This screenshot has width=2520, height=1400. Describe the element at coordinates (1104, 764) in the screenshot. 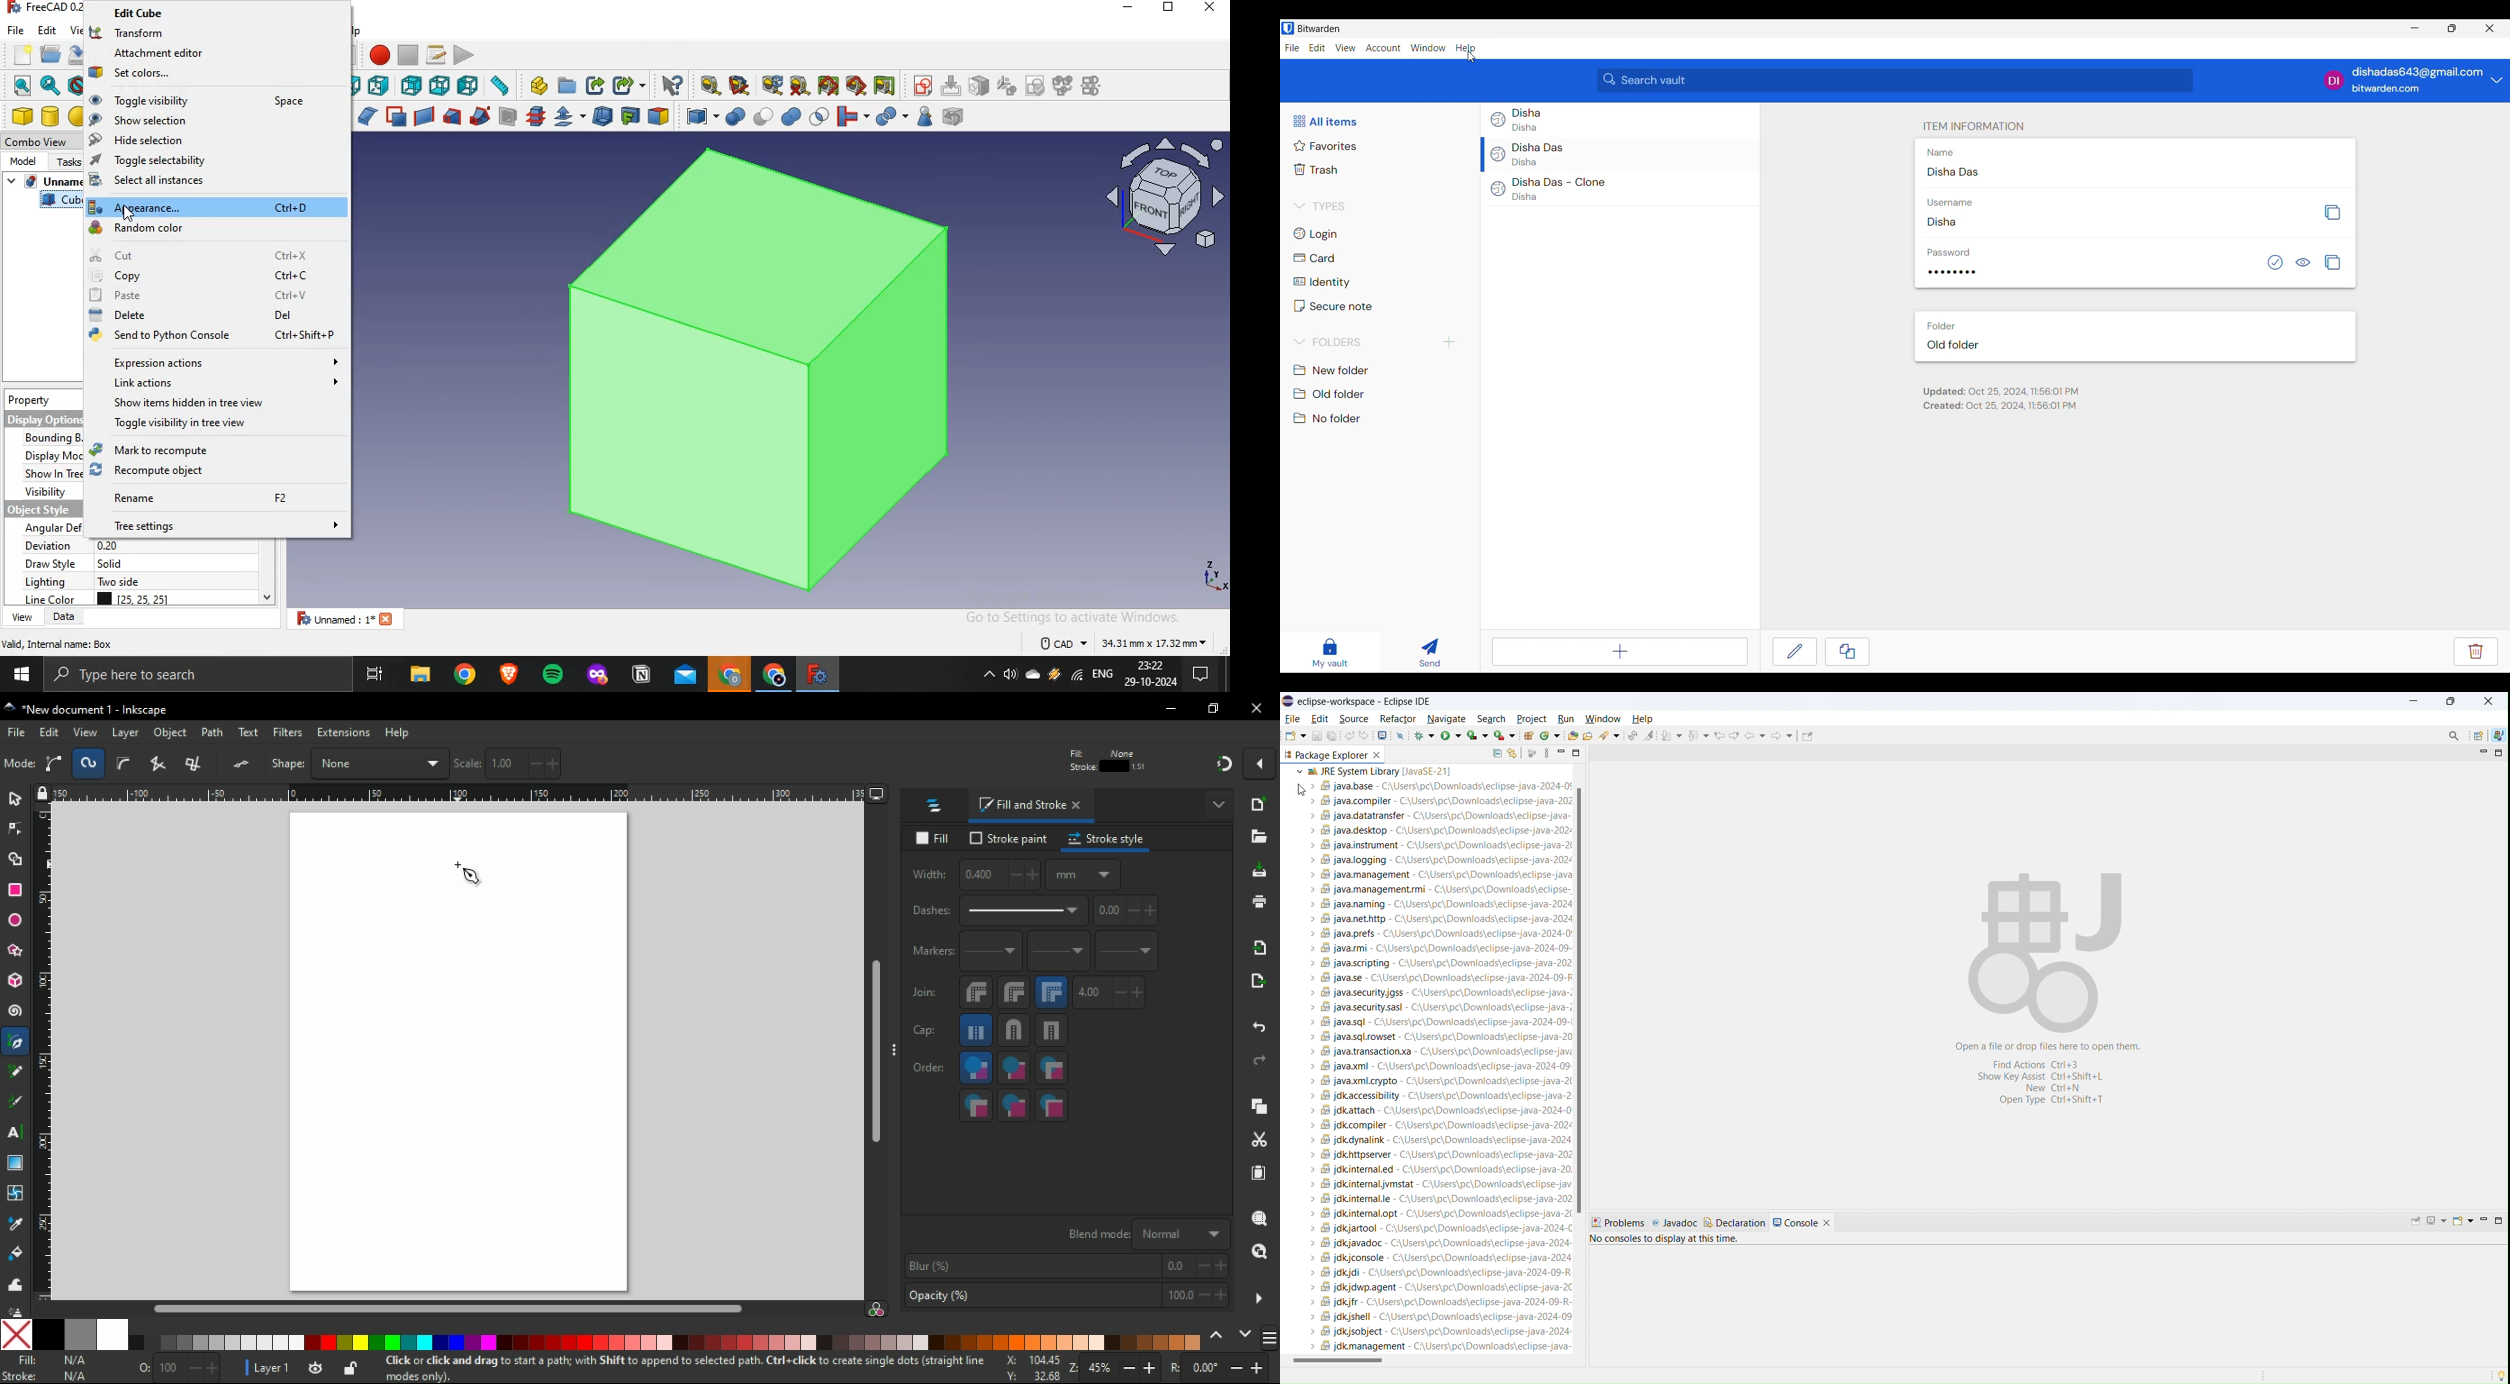

I see `when scaling rectangles, scale the radii of rounded corners` at that location.